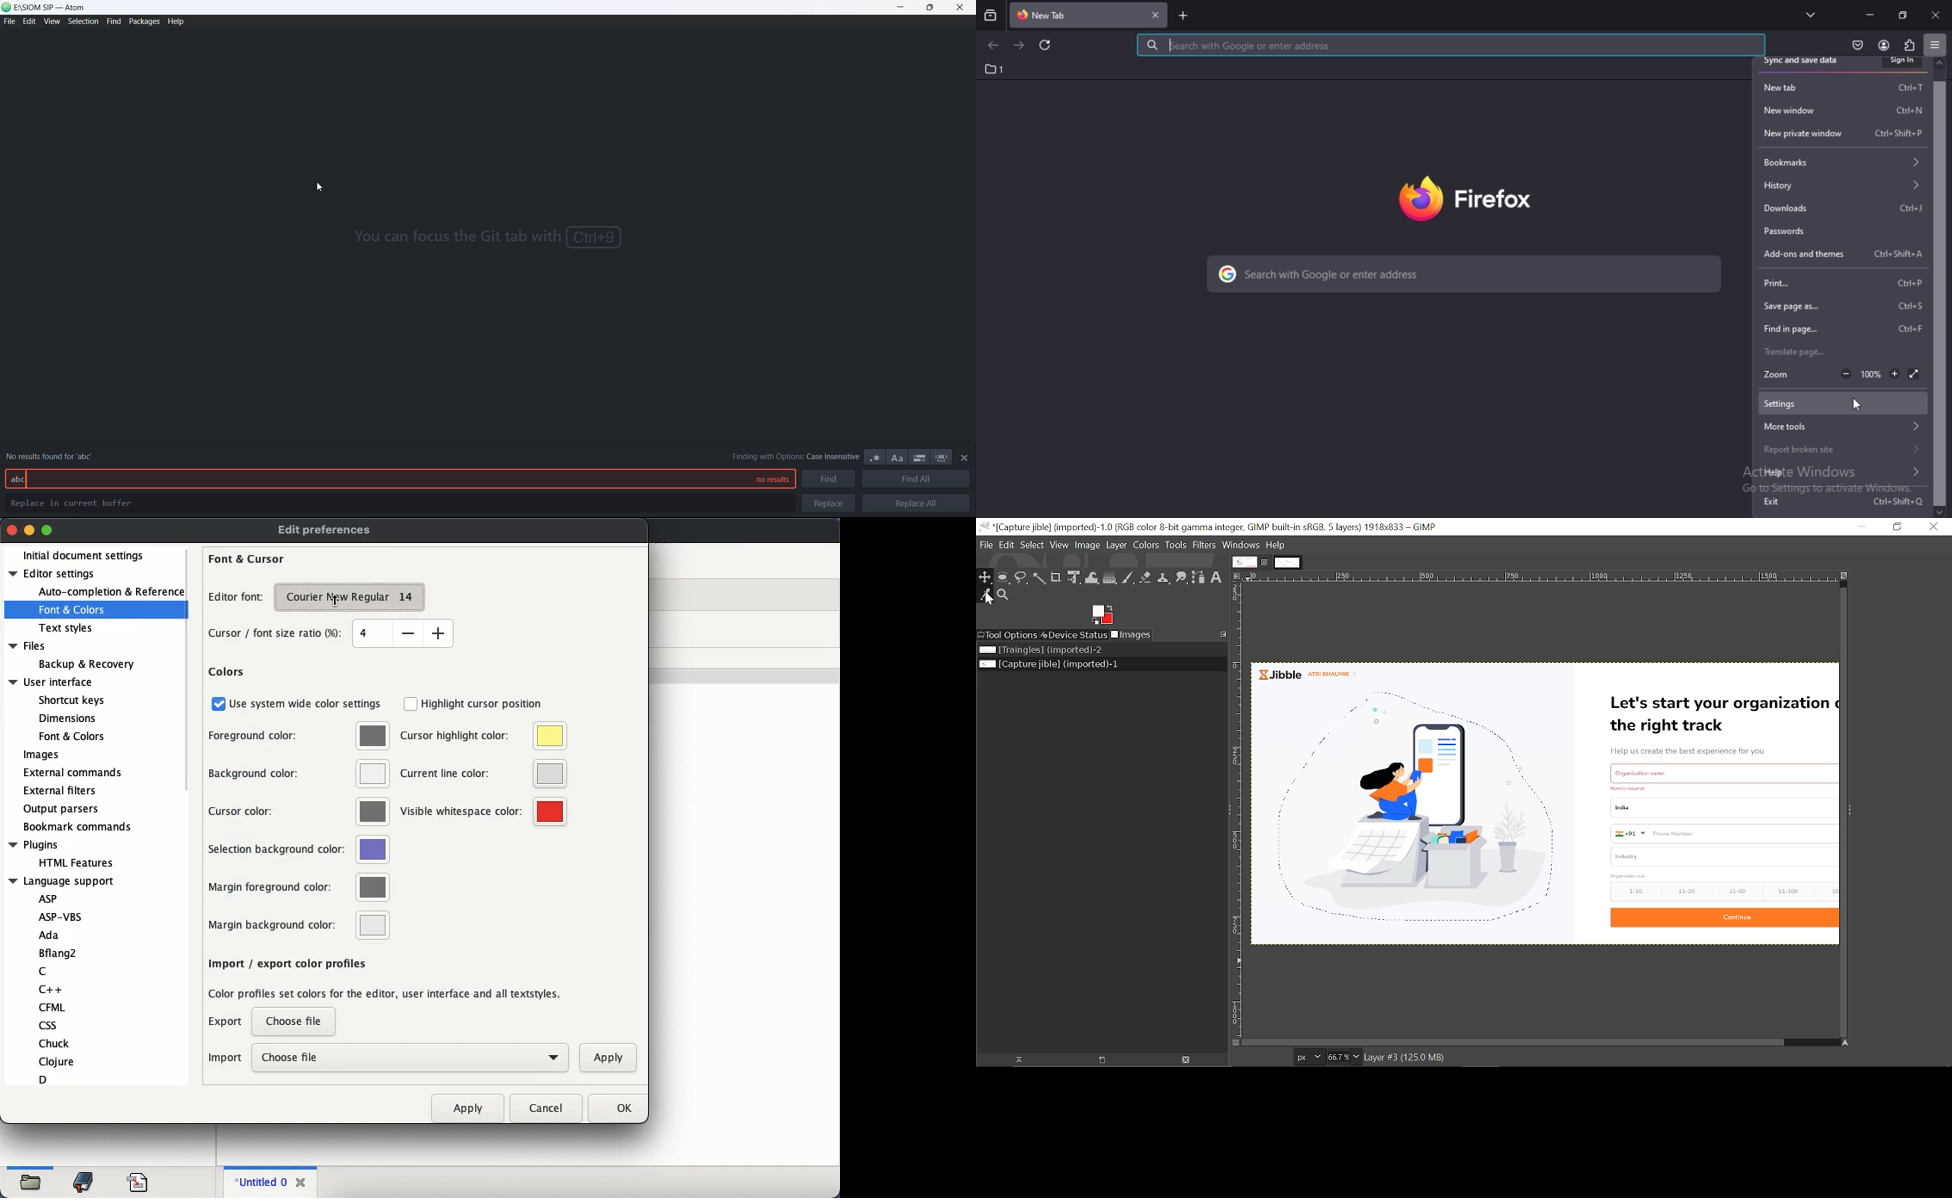 This screenshot has height=1204, width=1960. I want to click on CLose display, so click(1186, 1059).